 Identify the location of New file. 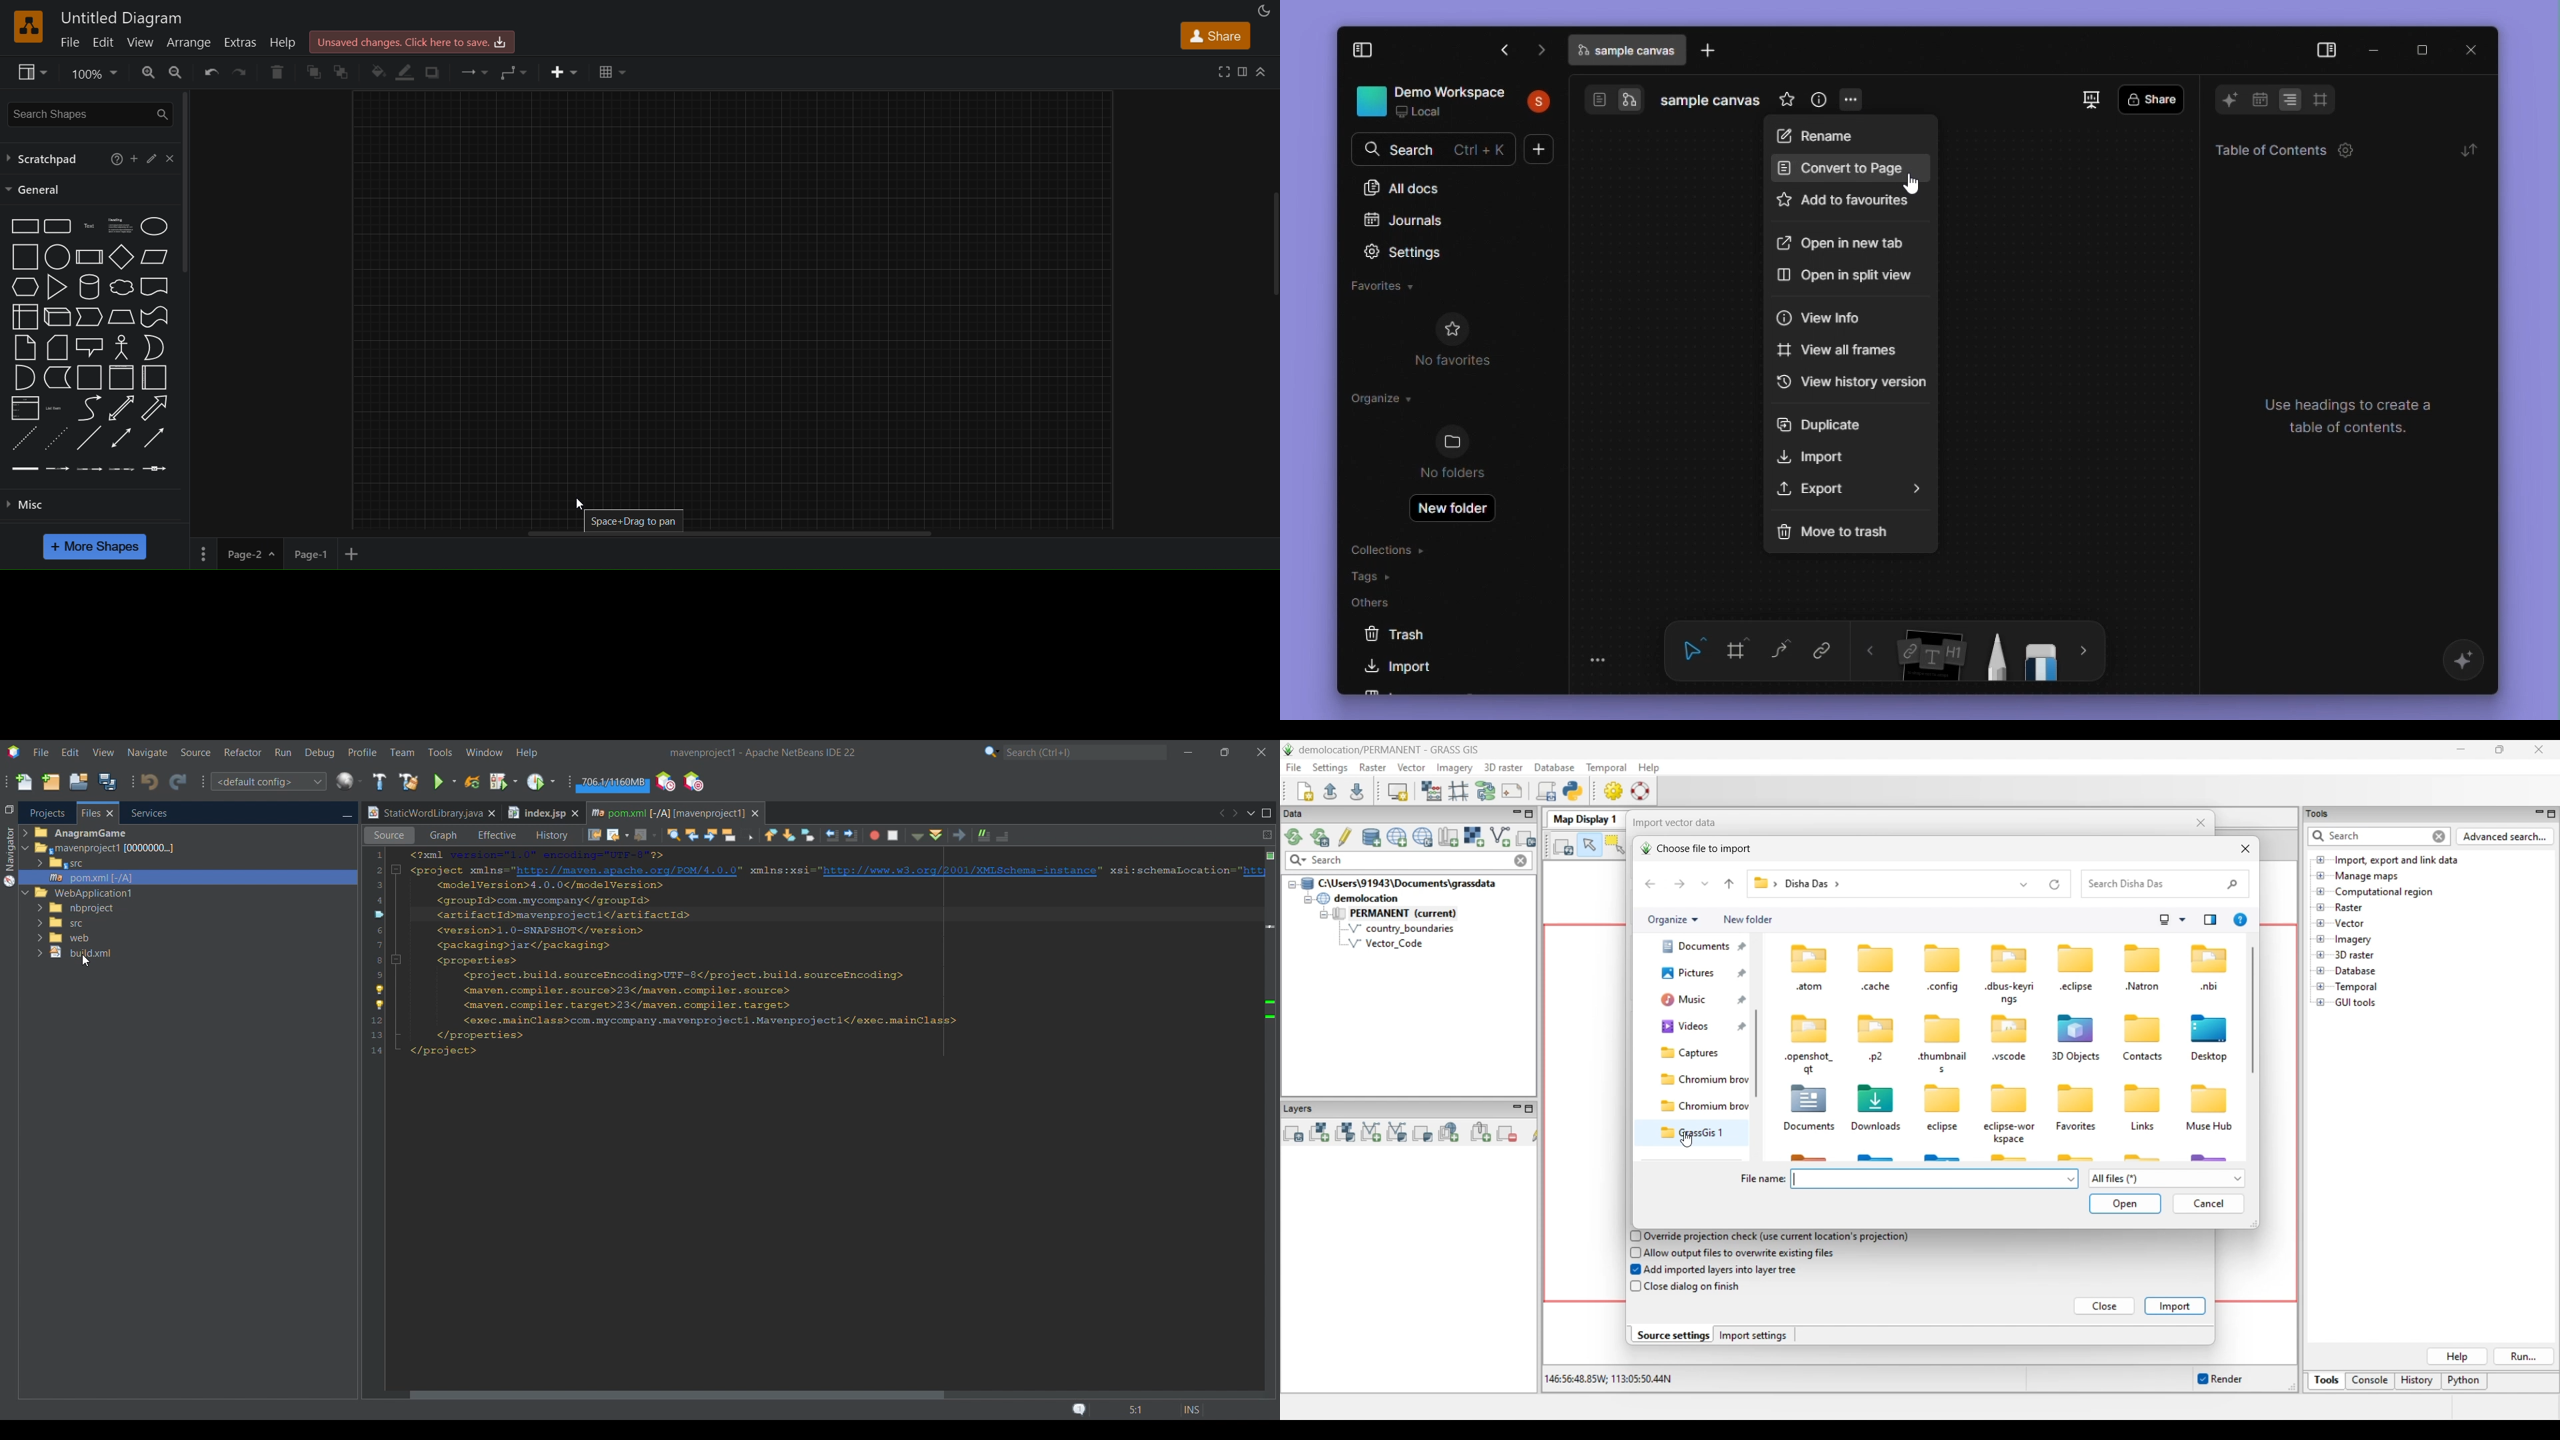
(23, 782).